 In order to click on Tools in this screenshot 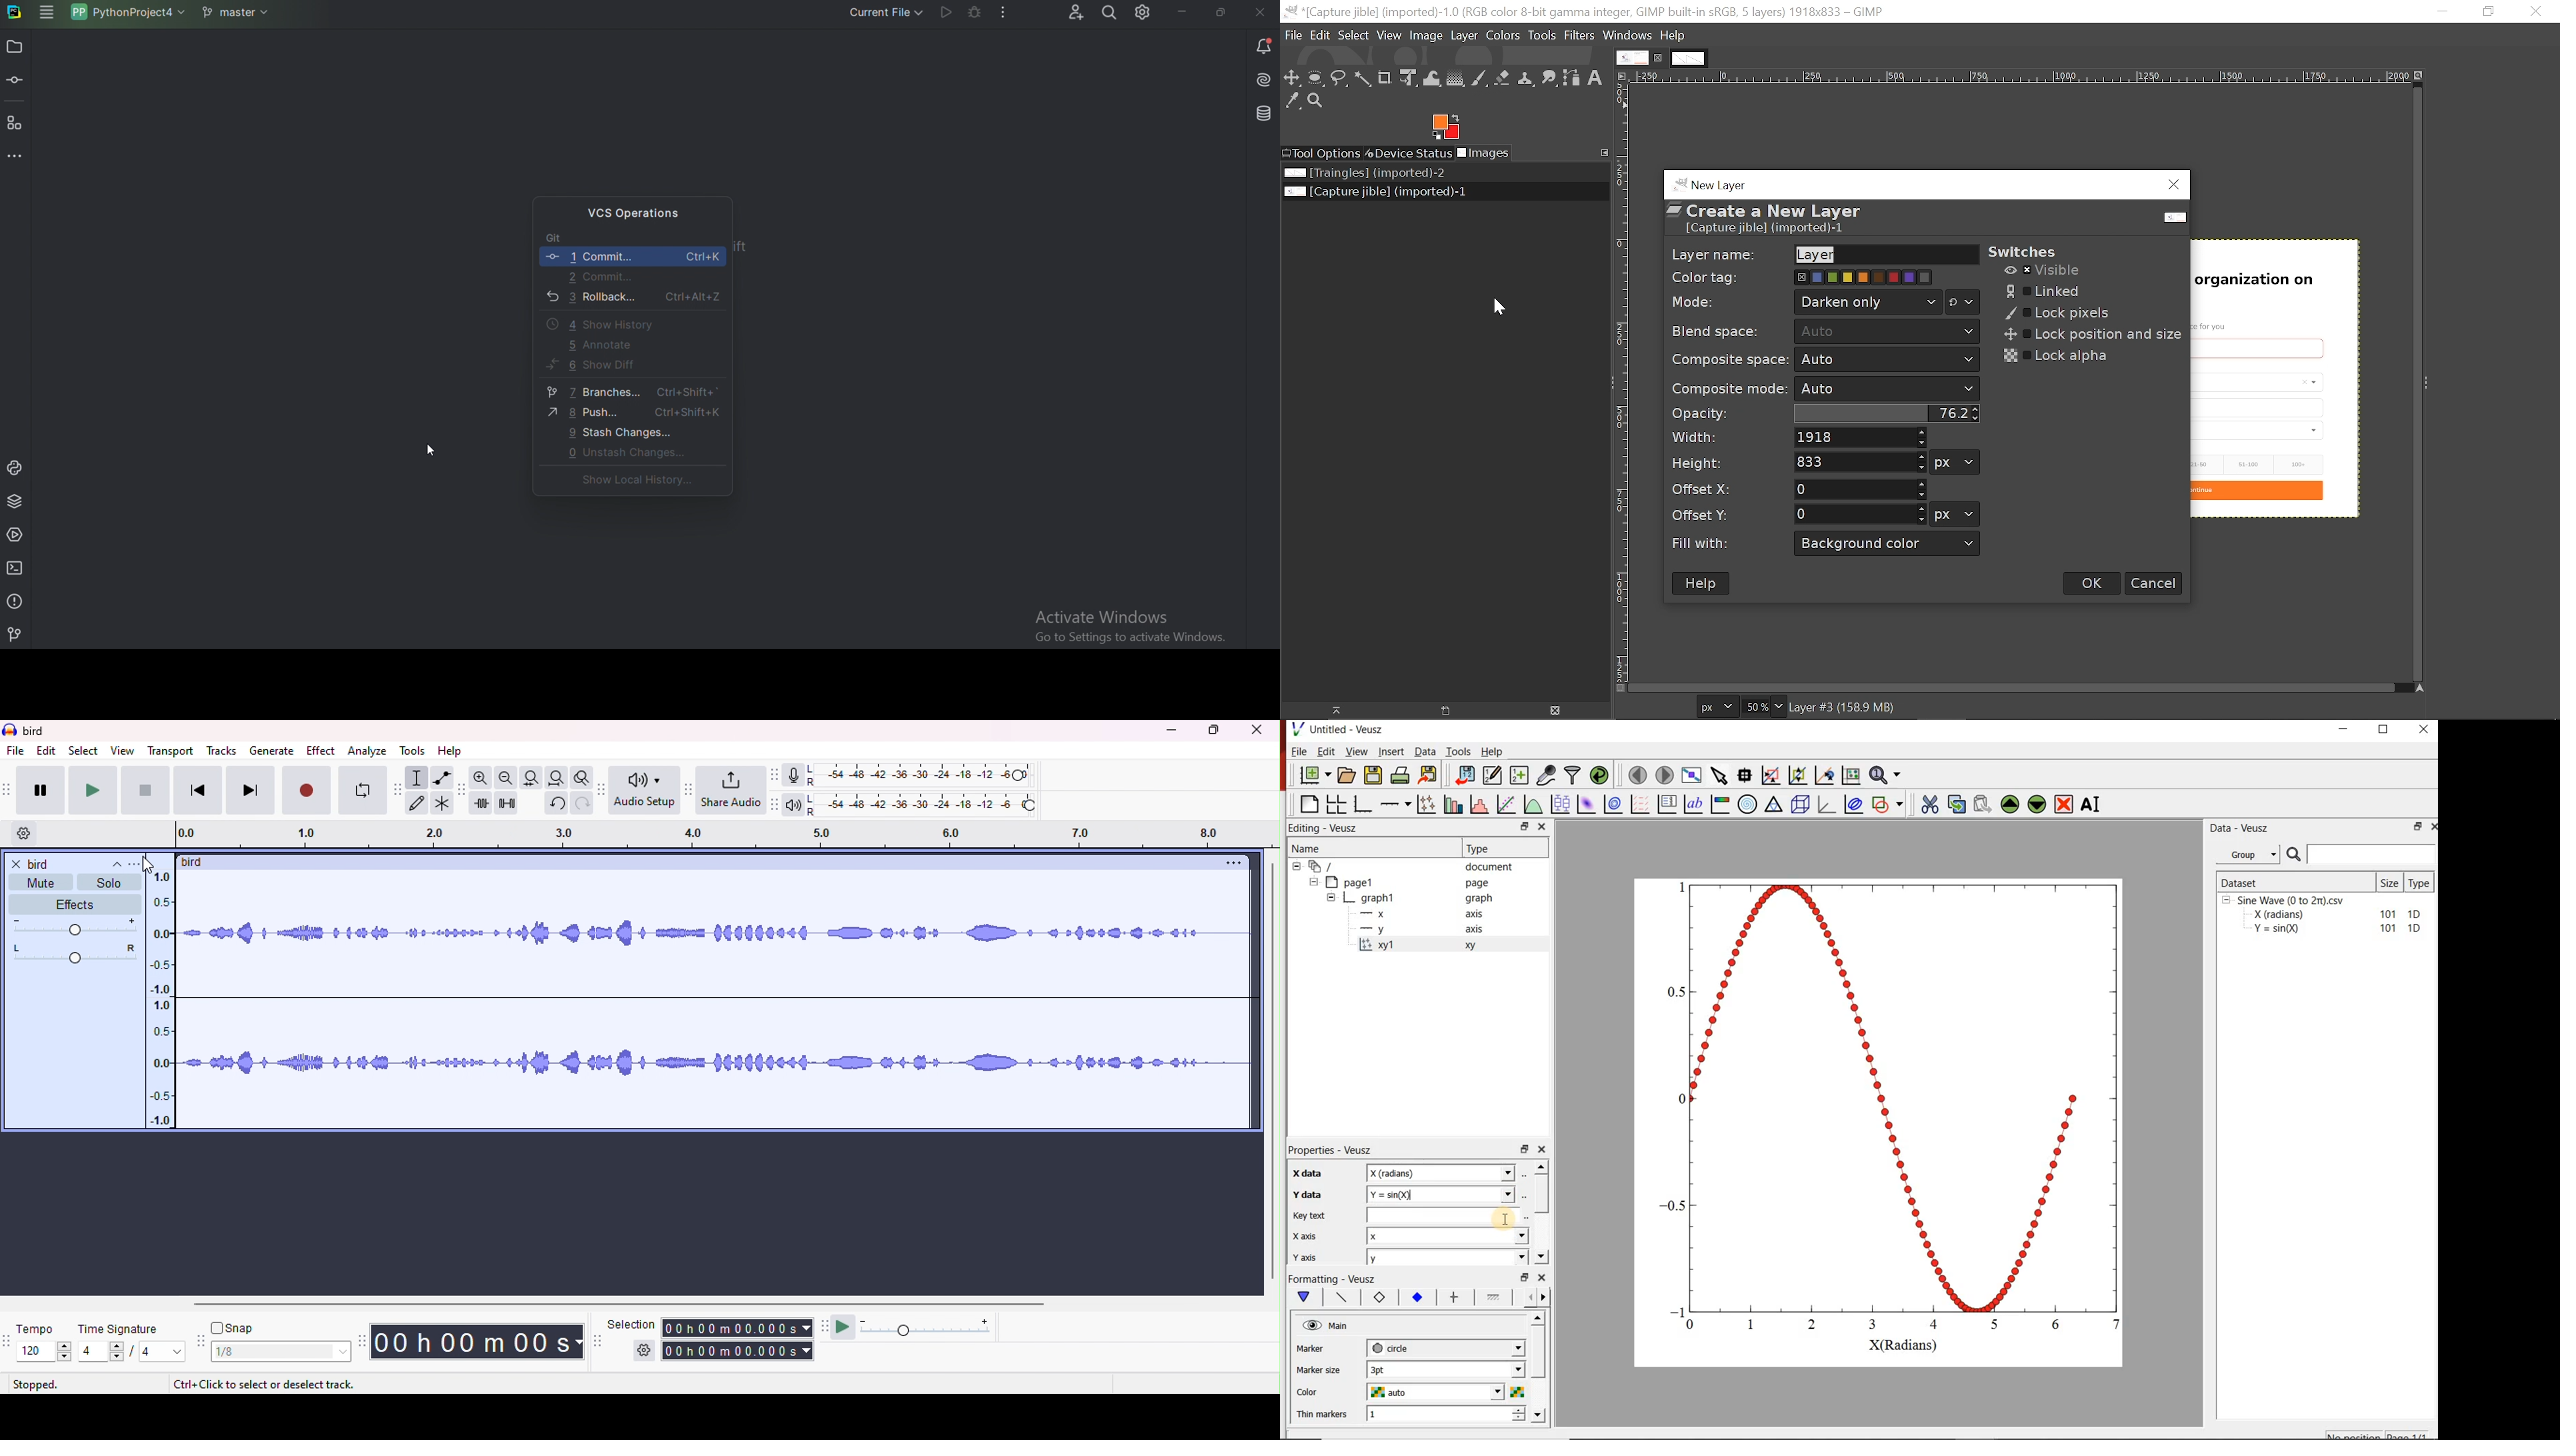, I will do `click(1543, 35)`.